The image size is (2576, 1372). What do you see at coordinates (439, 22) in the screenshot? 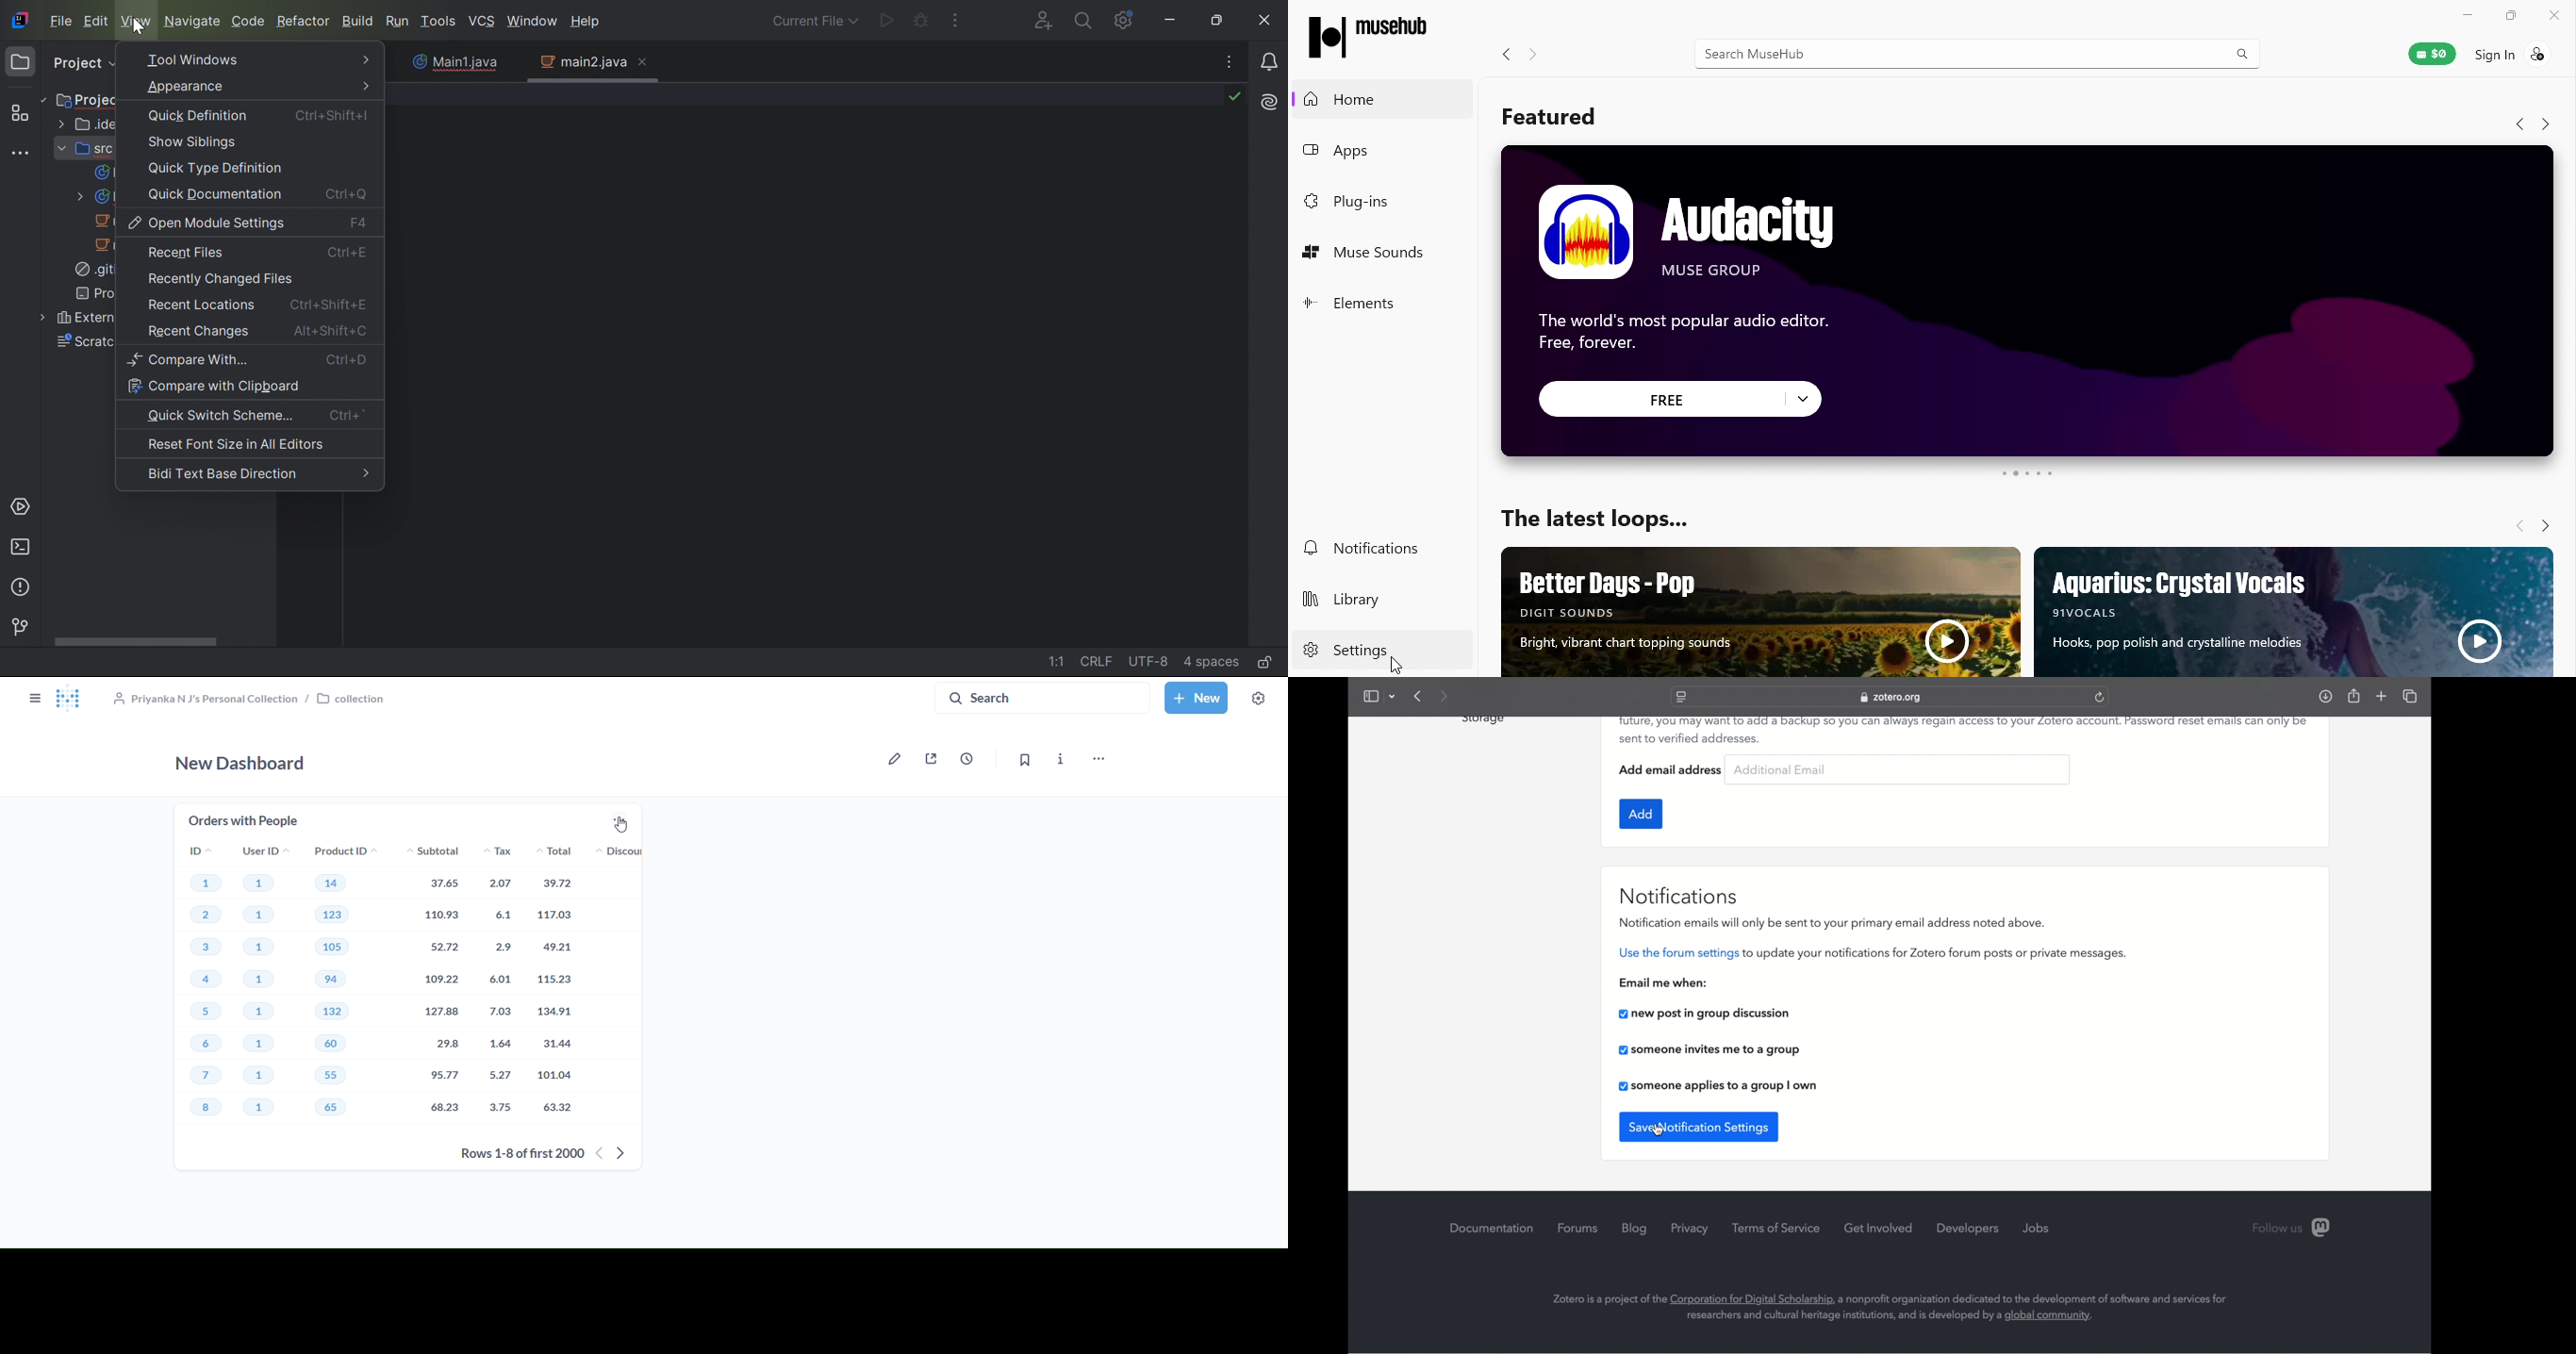
I see `Tool` at bounding box center [439, 22].